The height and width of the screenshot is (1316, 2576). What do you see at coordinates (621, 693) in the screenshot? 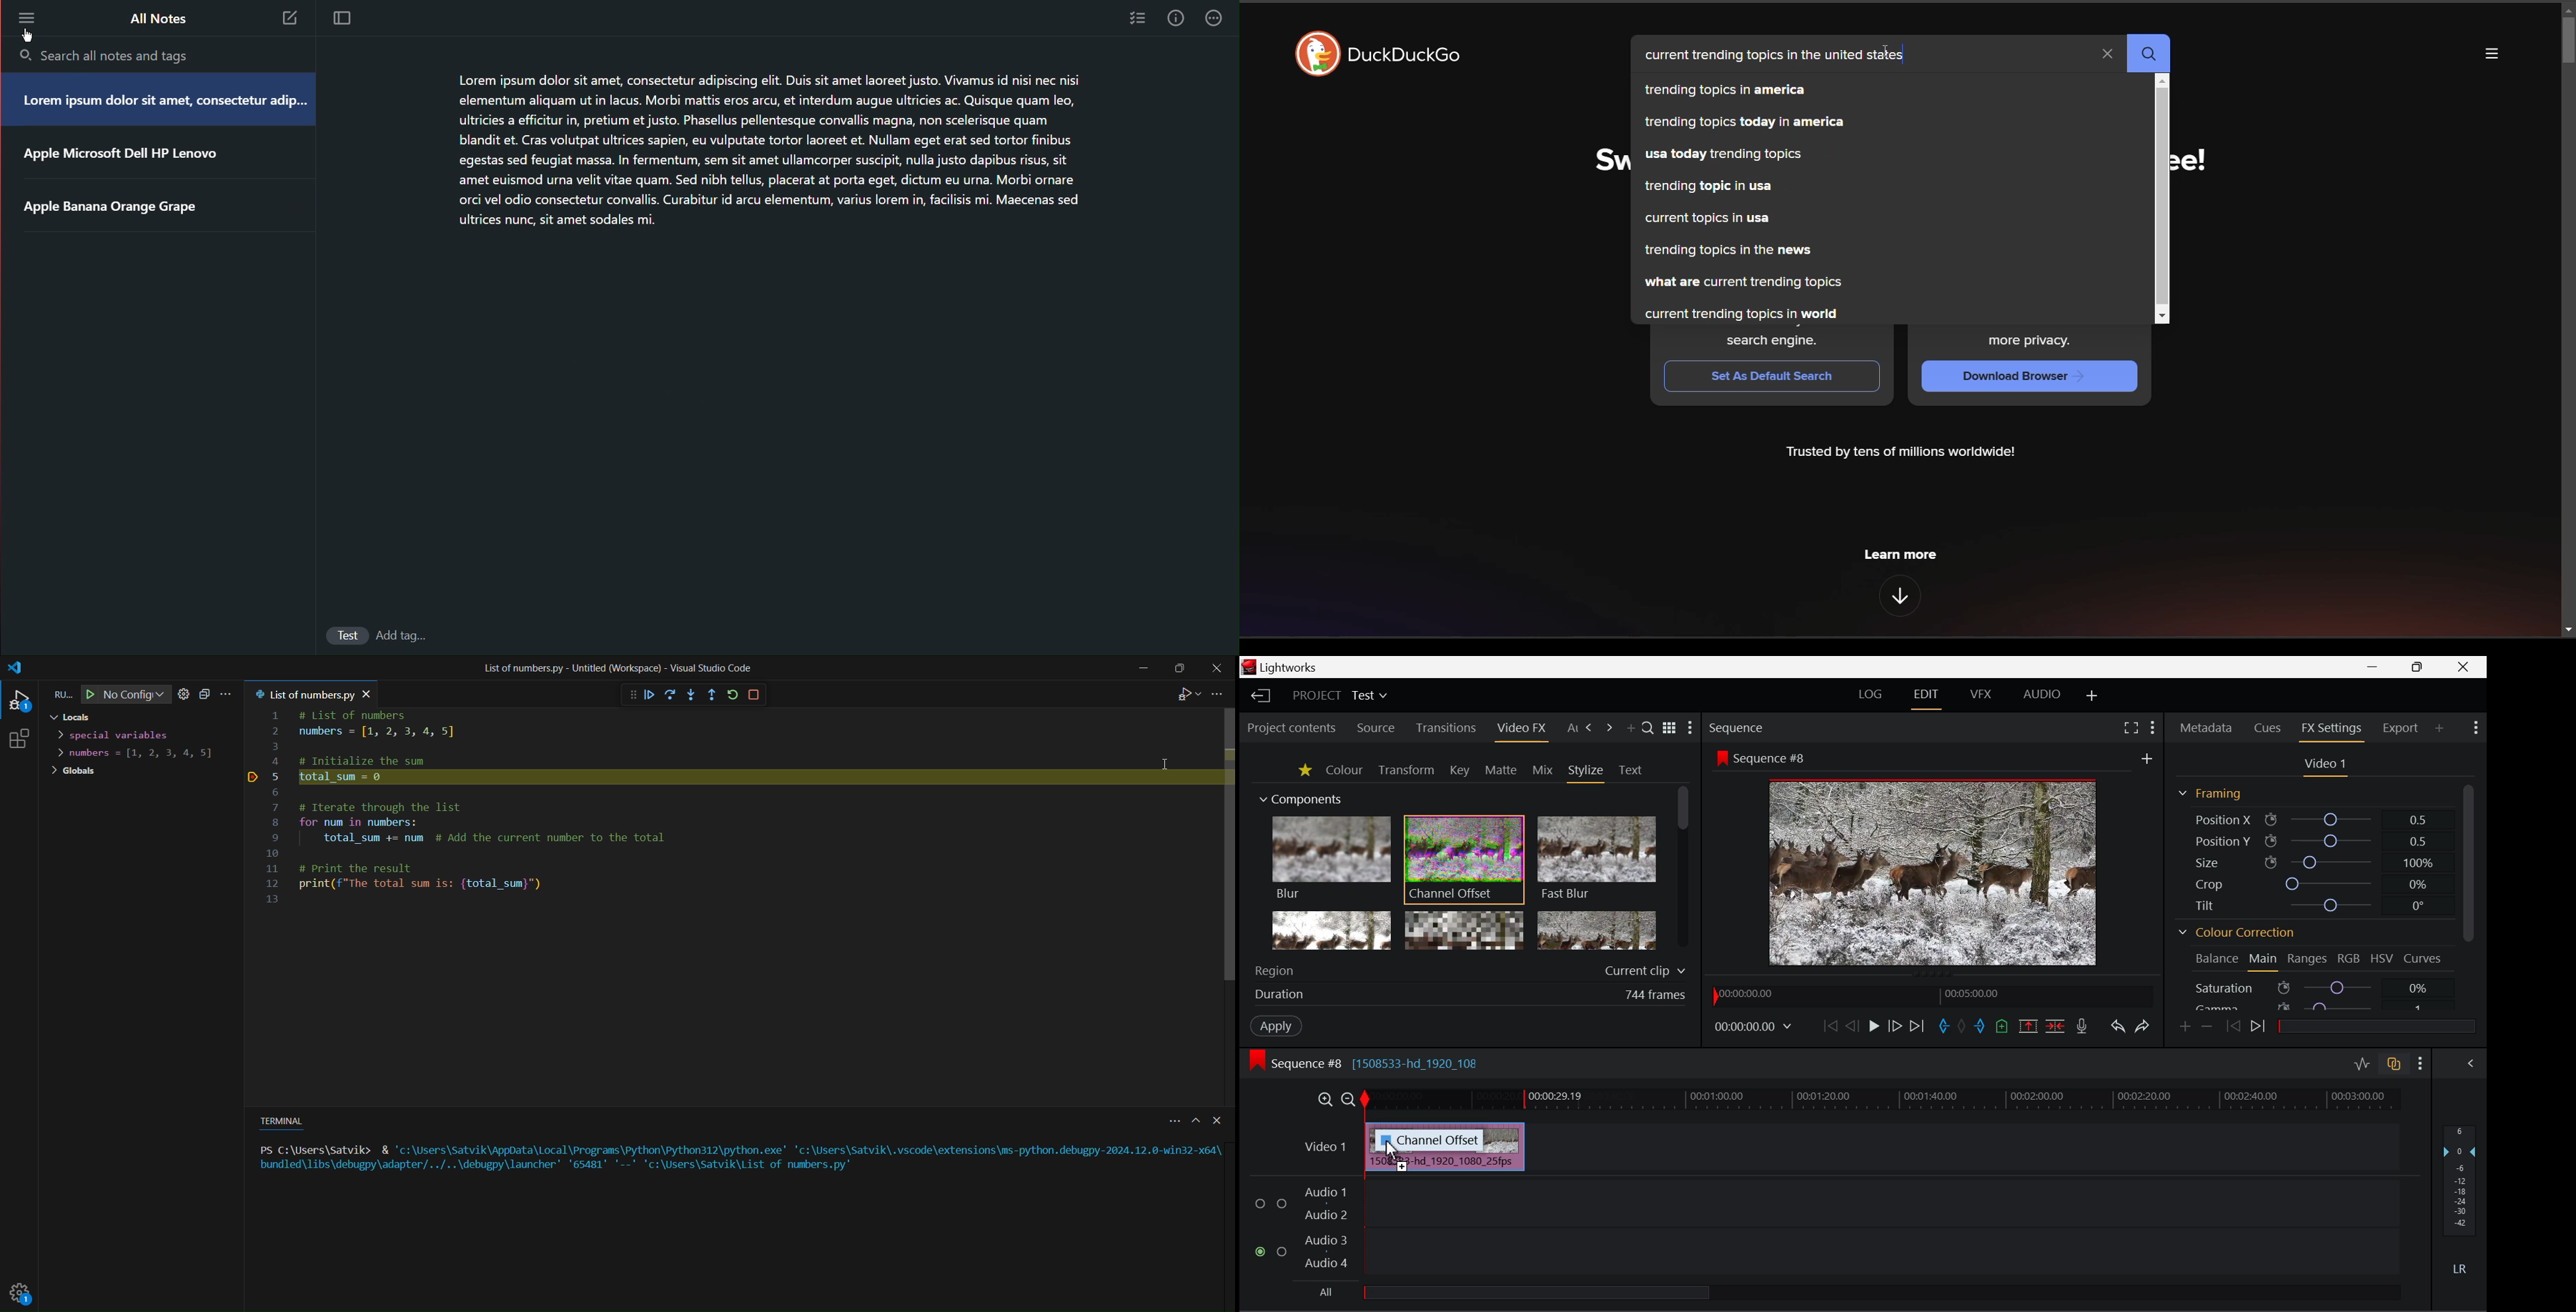
I see `move` at bounding box center [621, 693].